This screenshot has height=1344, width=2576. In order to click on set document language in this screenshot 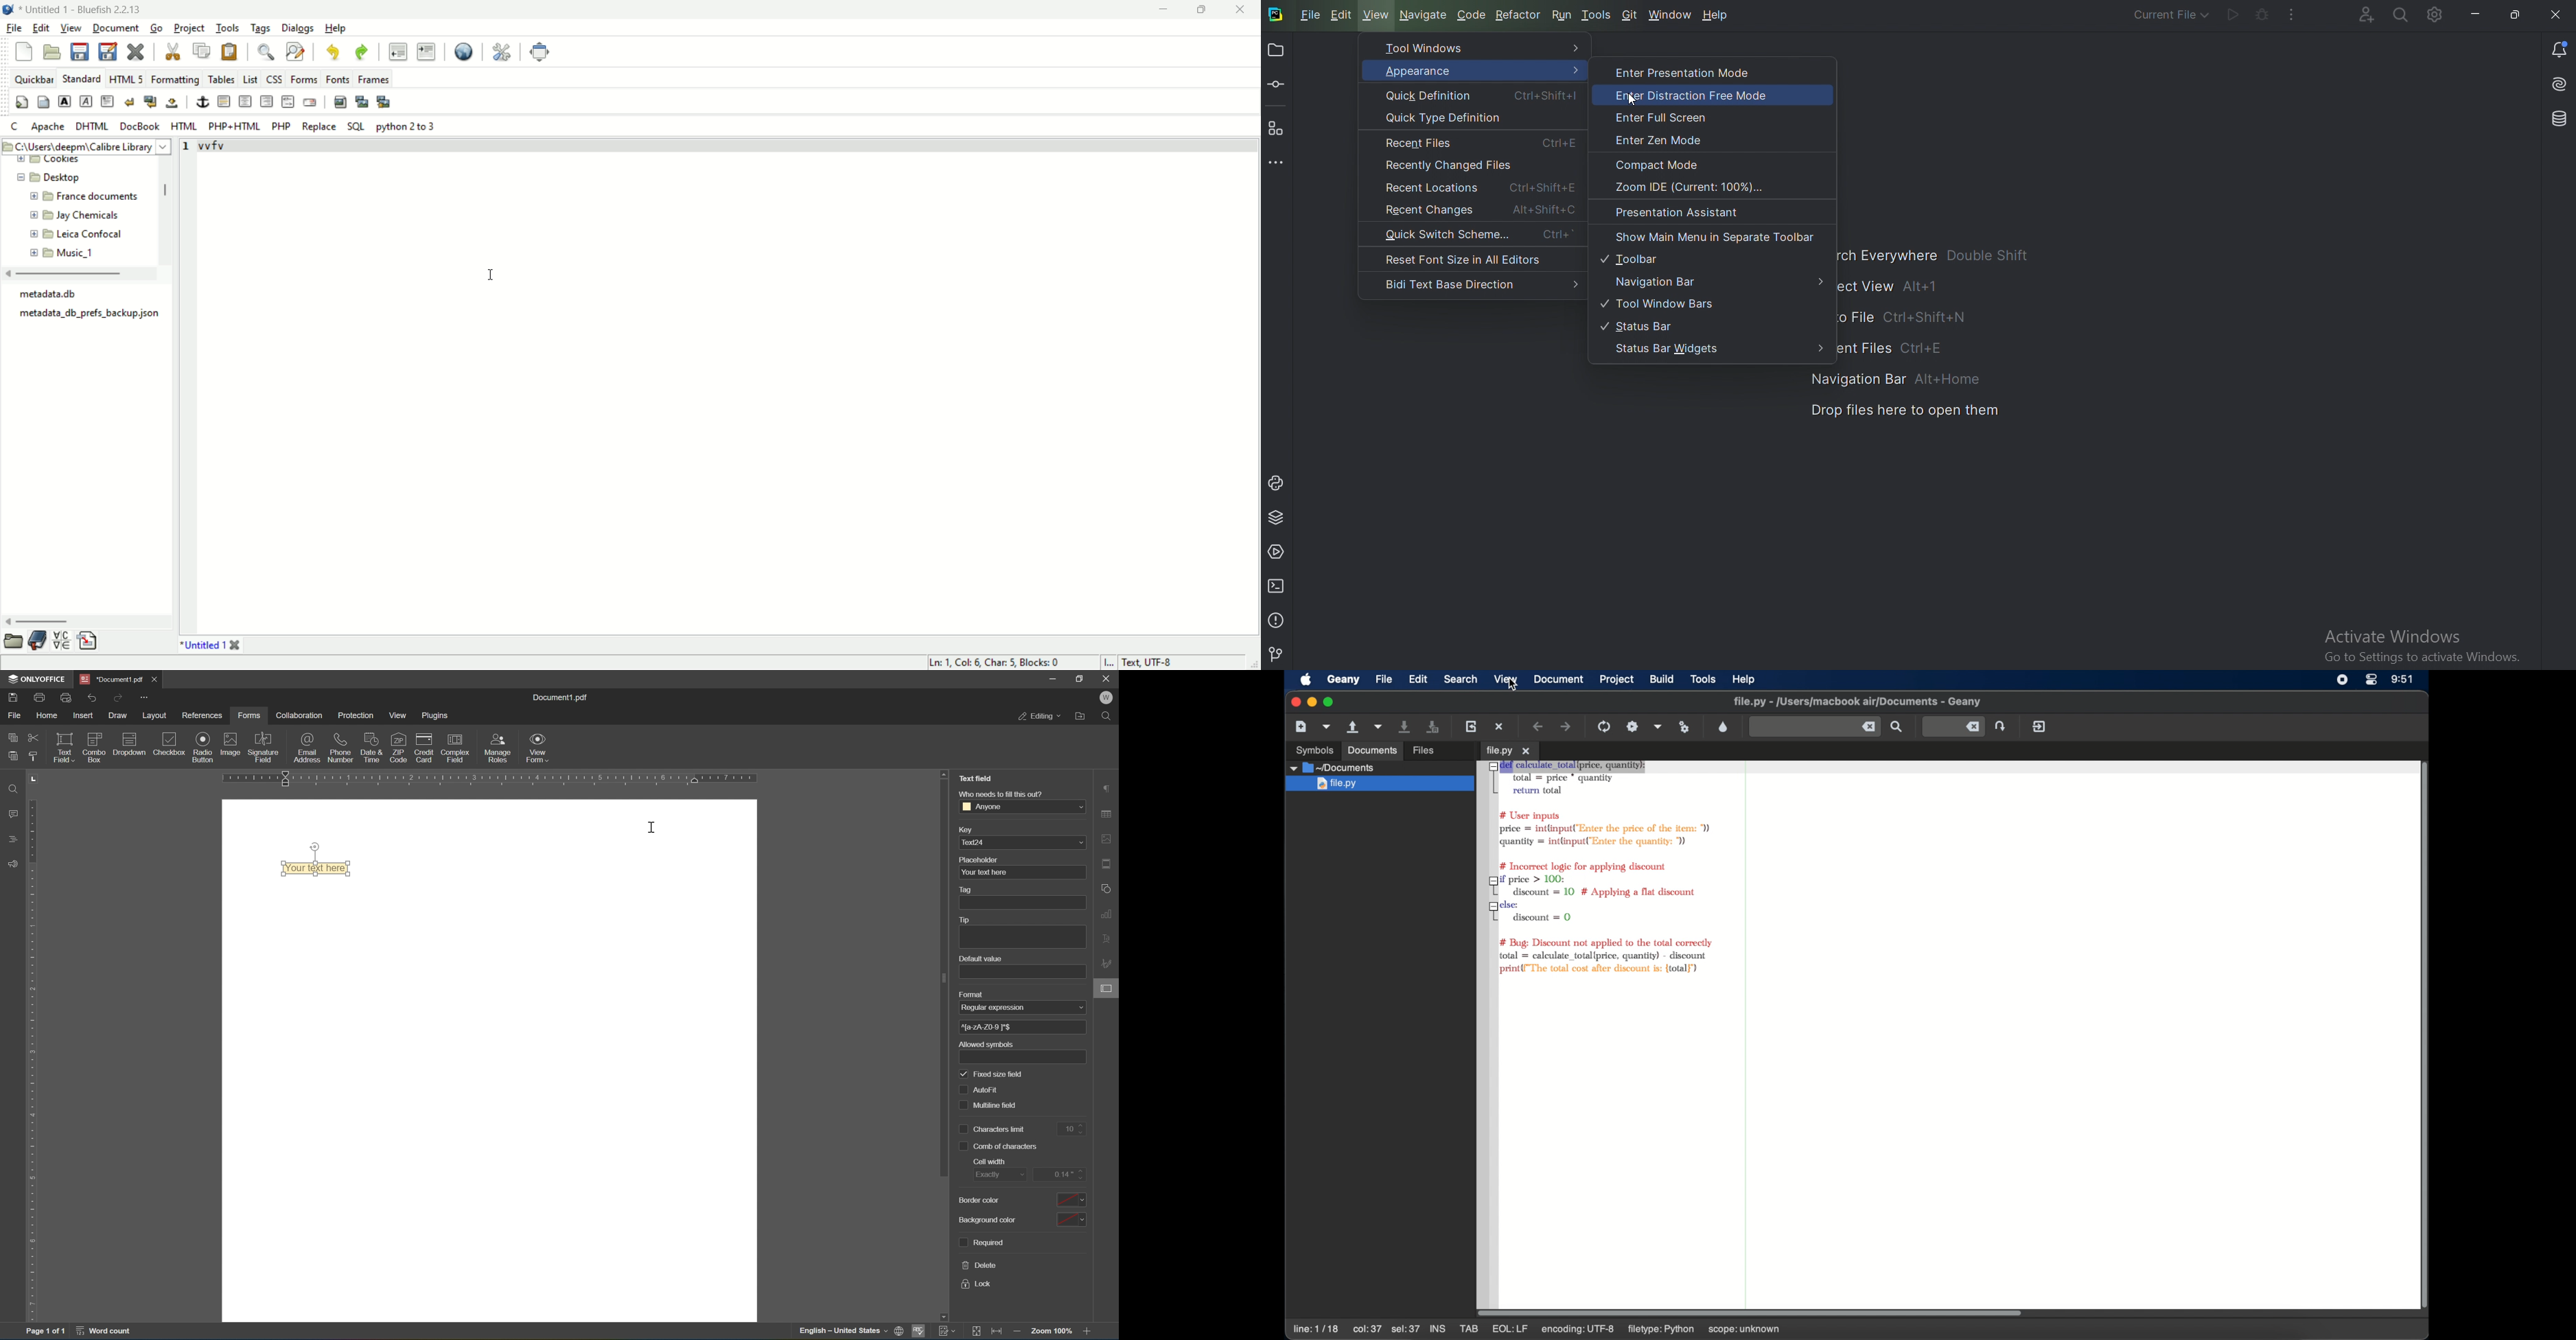, I will do `click(903, 1332)`.